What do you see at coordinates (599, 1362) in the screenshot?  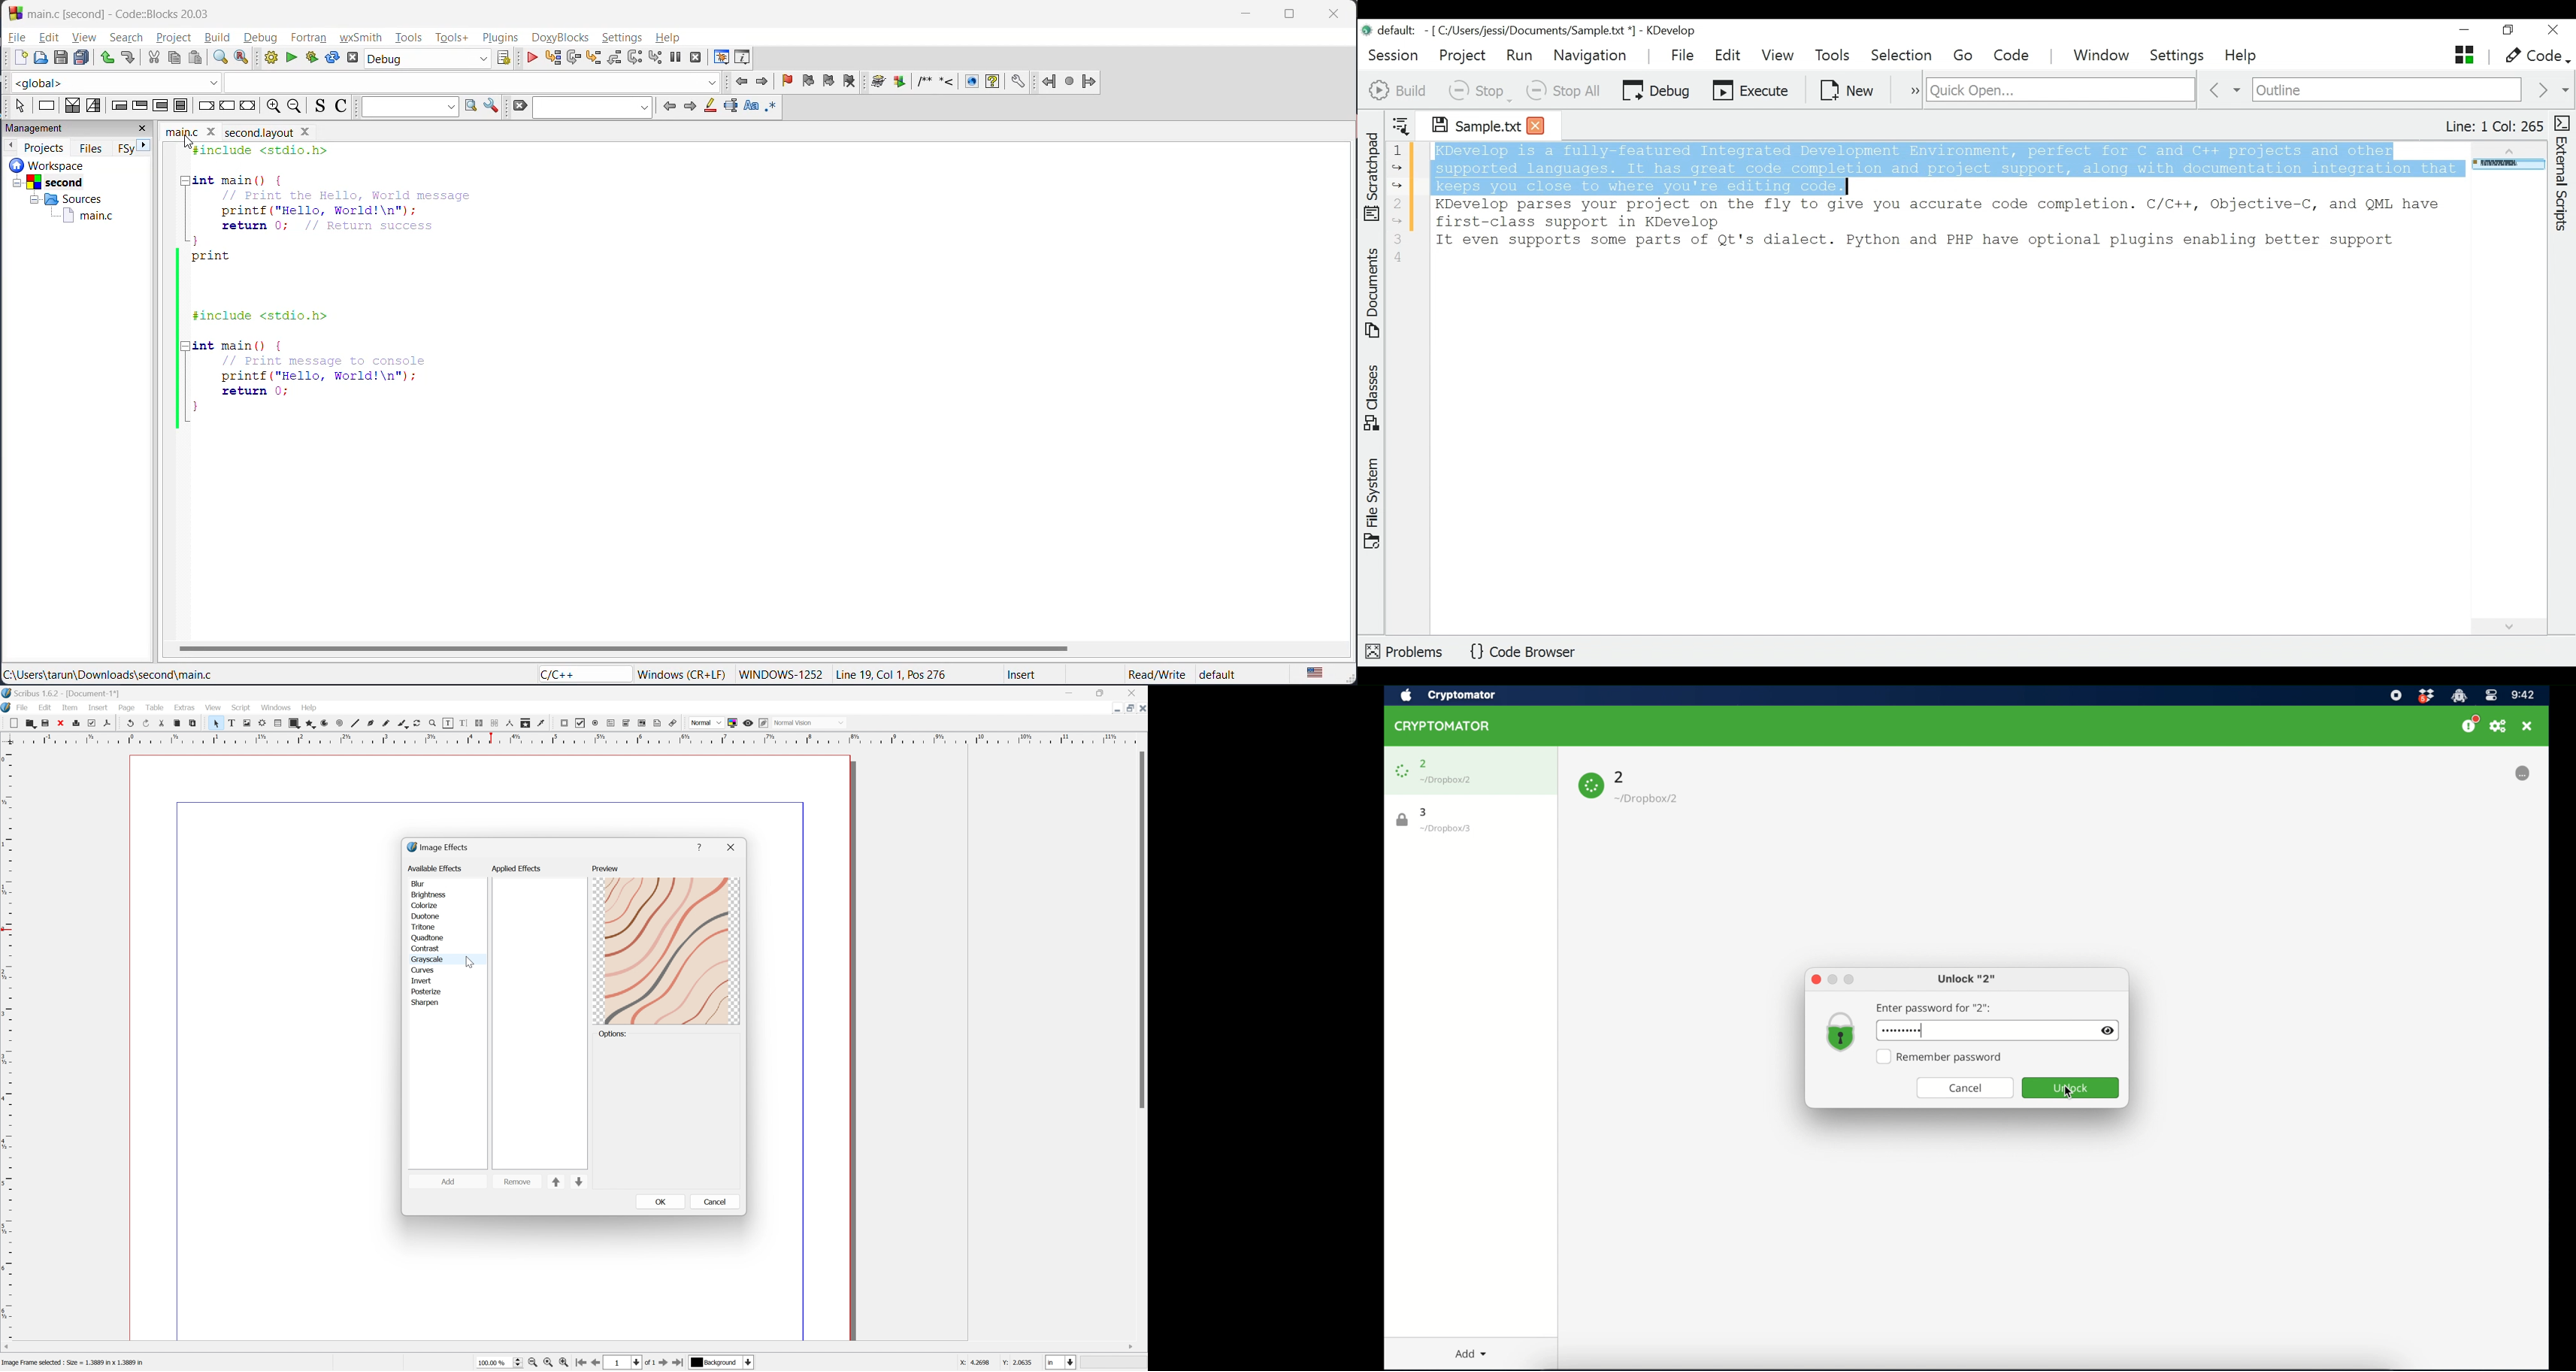 I see `Go to the previous page` at bounding box center [599, 1362].